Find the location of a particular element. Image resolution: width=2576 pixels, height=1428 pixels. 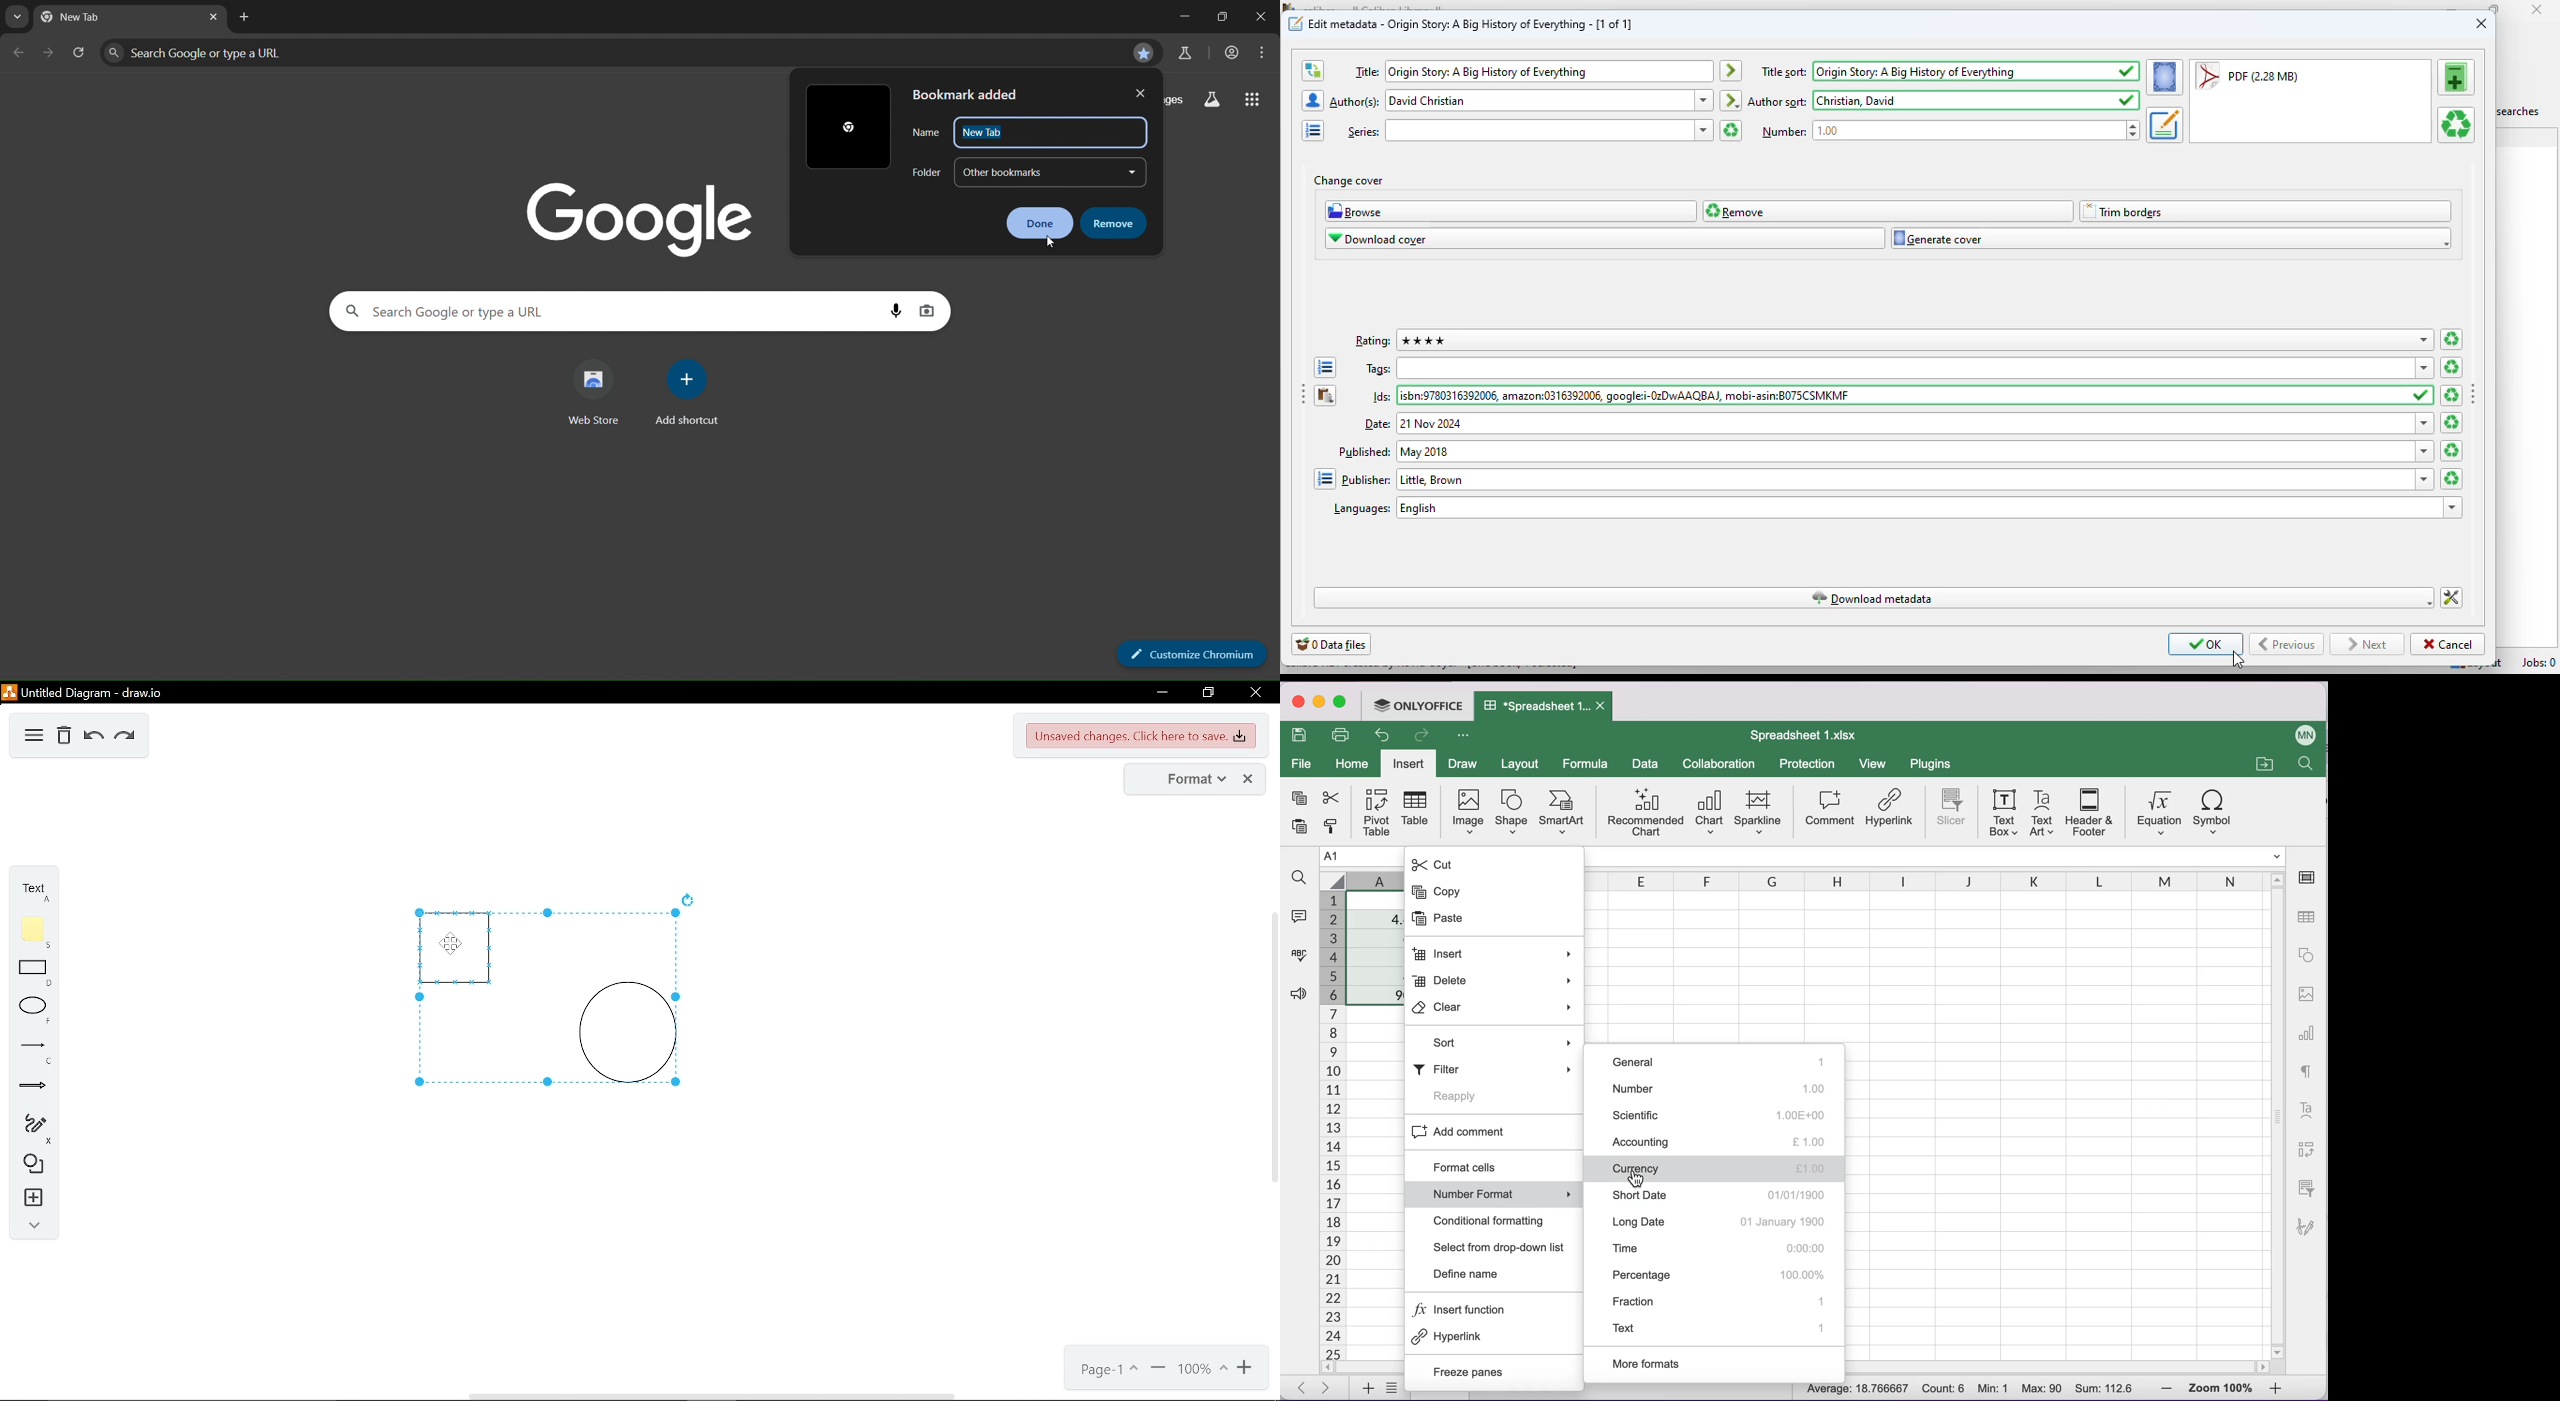

minimize is located at coordinates (1183, 14).